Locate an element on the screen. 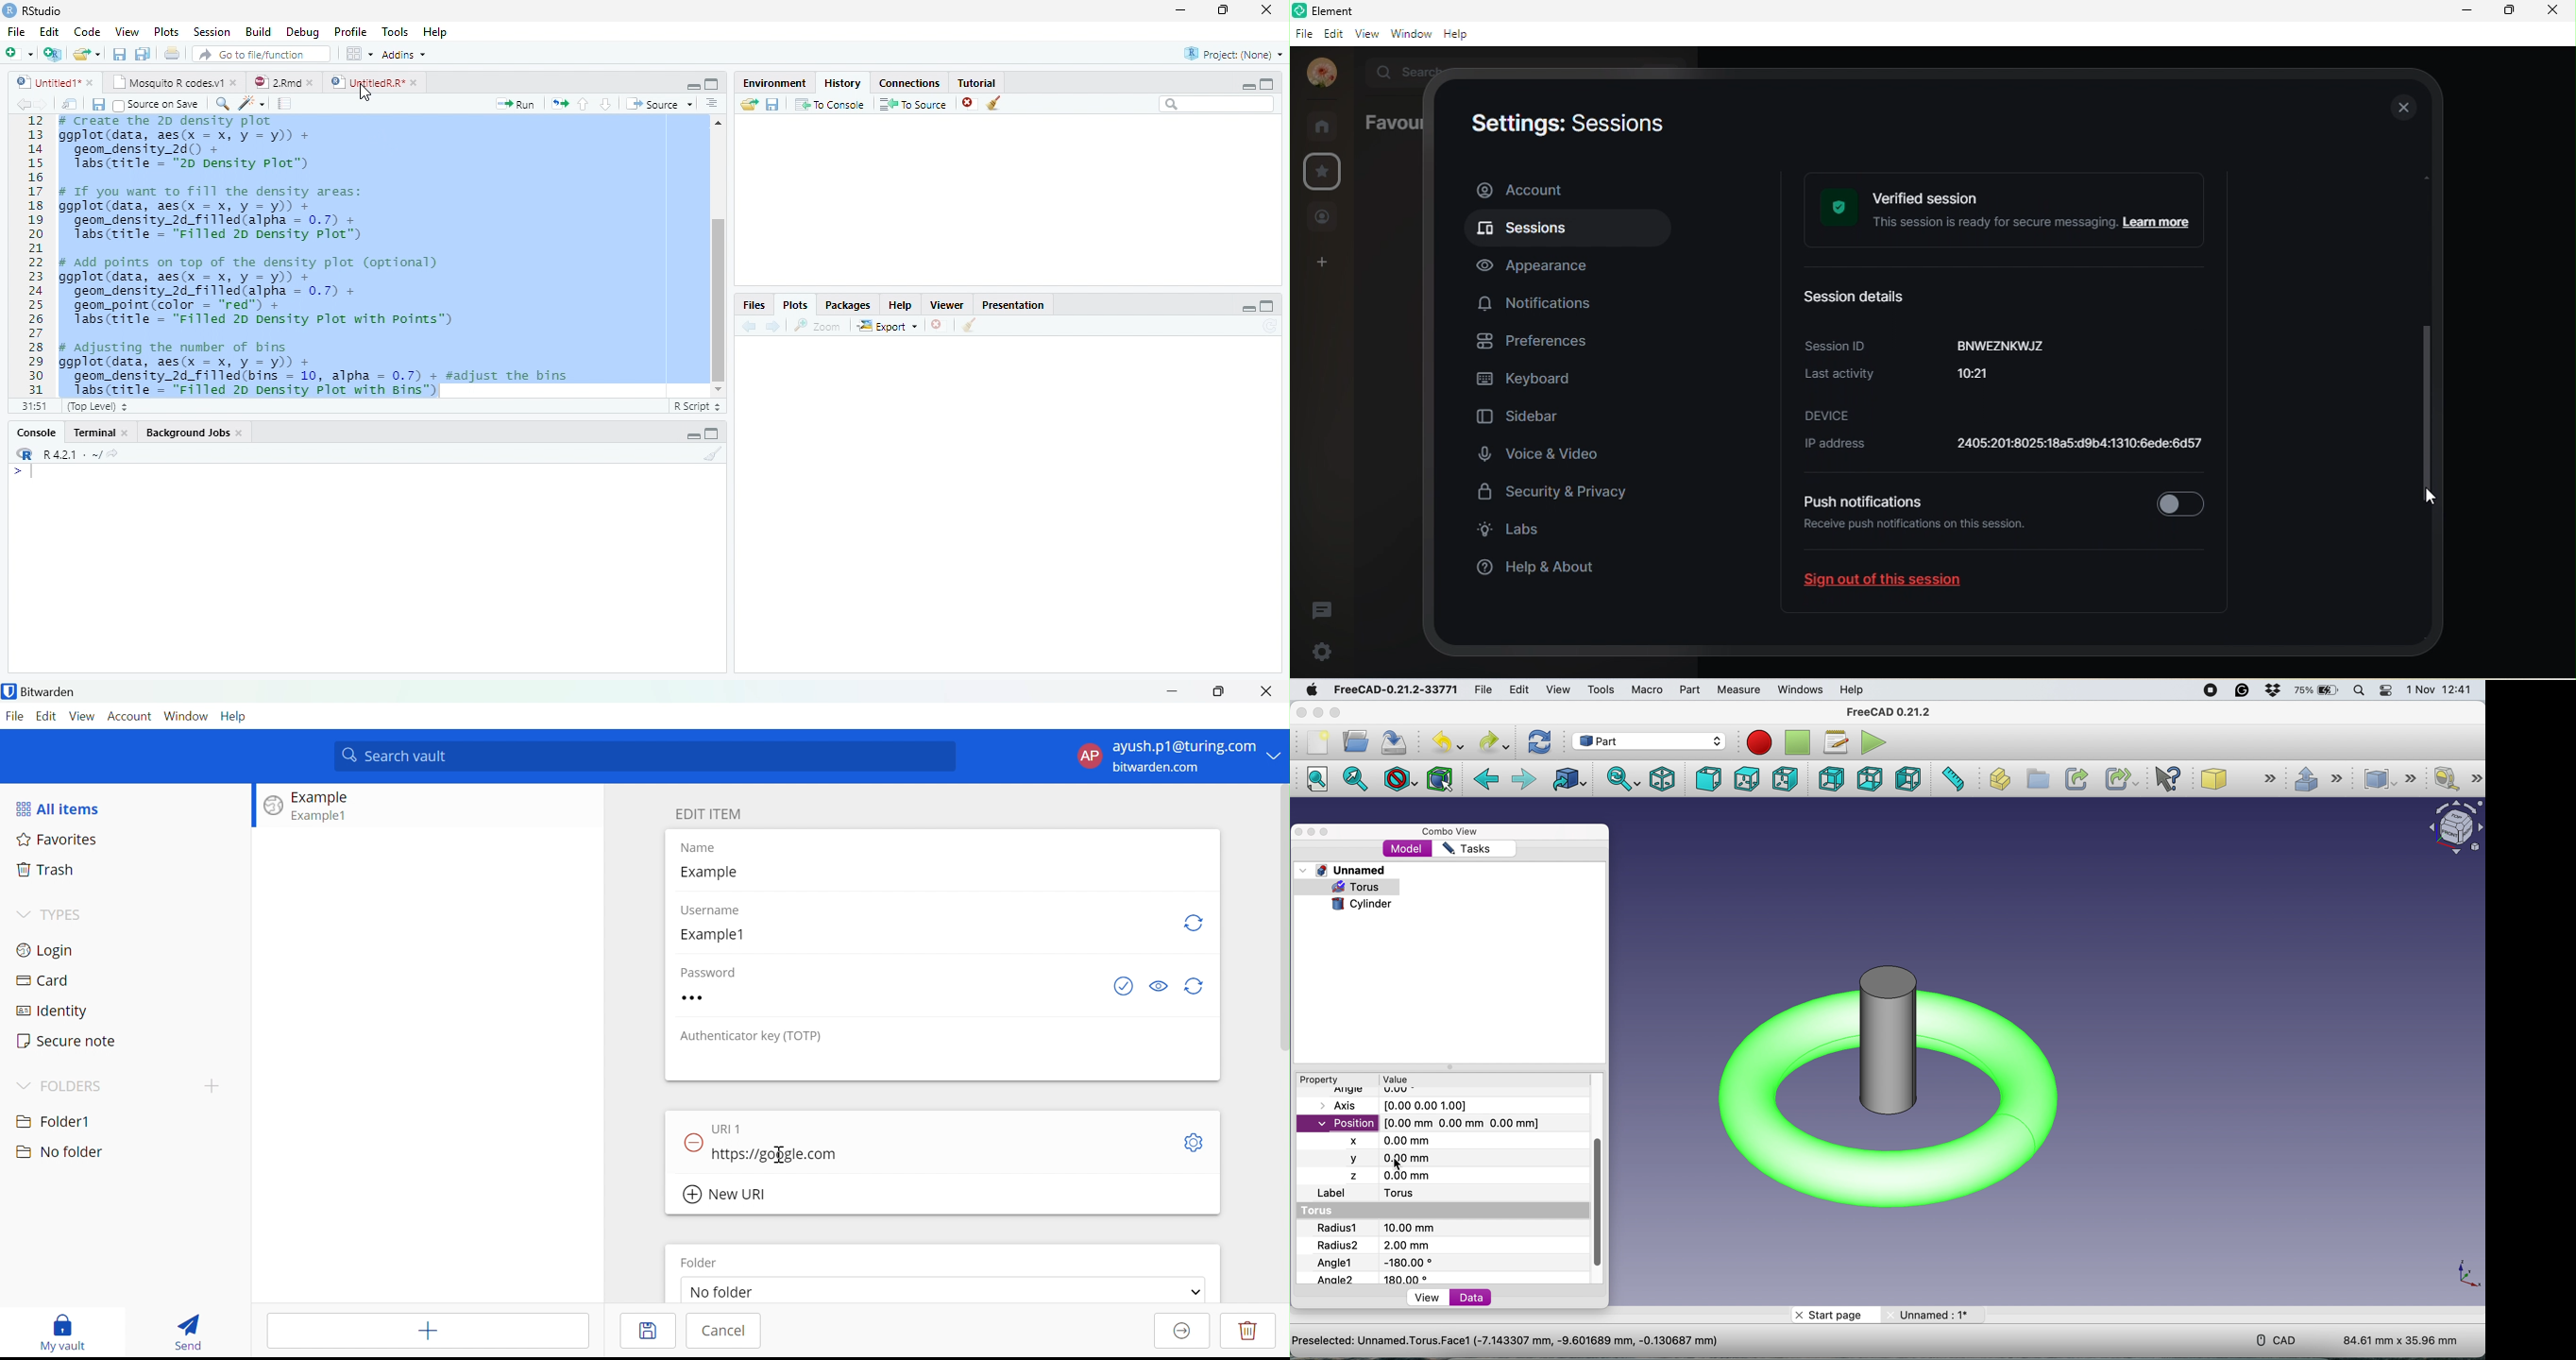 This screenshot has width=2576, height=1372. Scrollbar up is located at coordinates (716, 123).